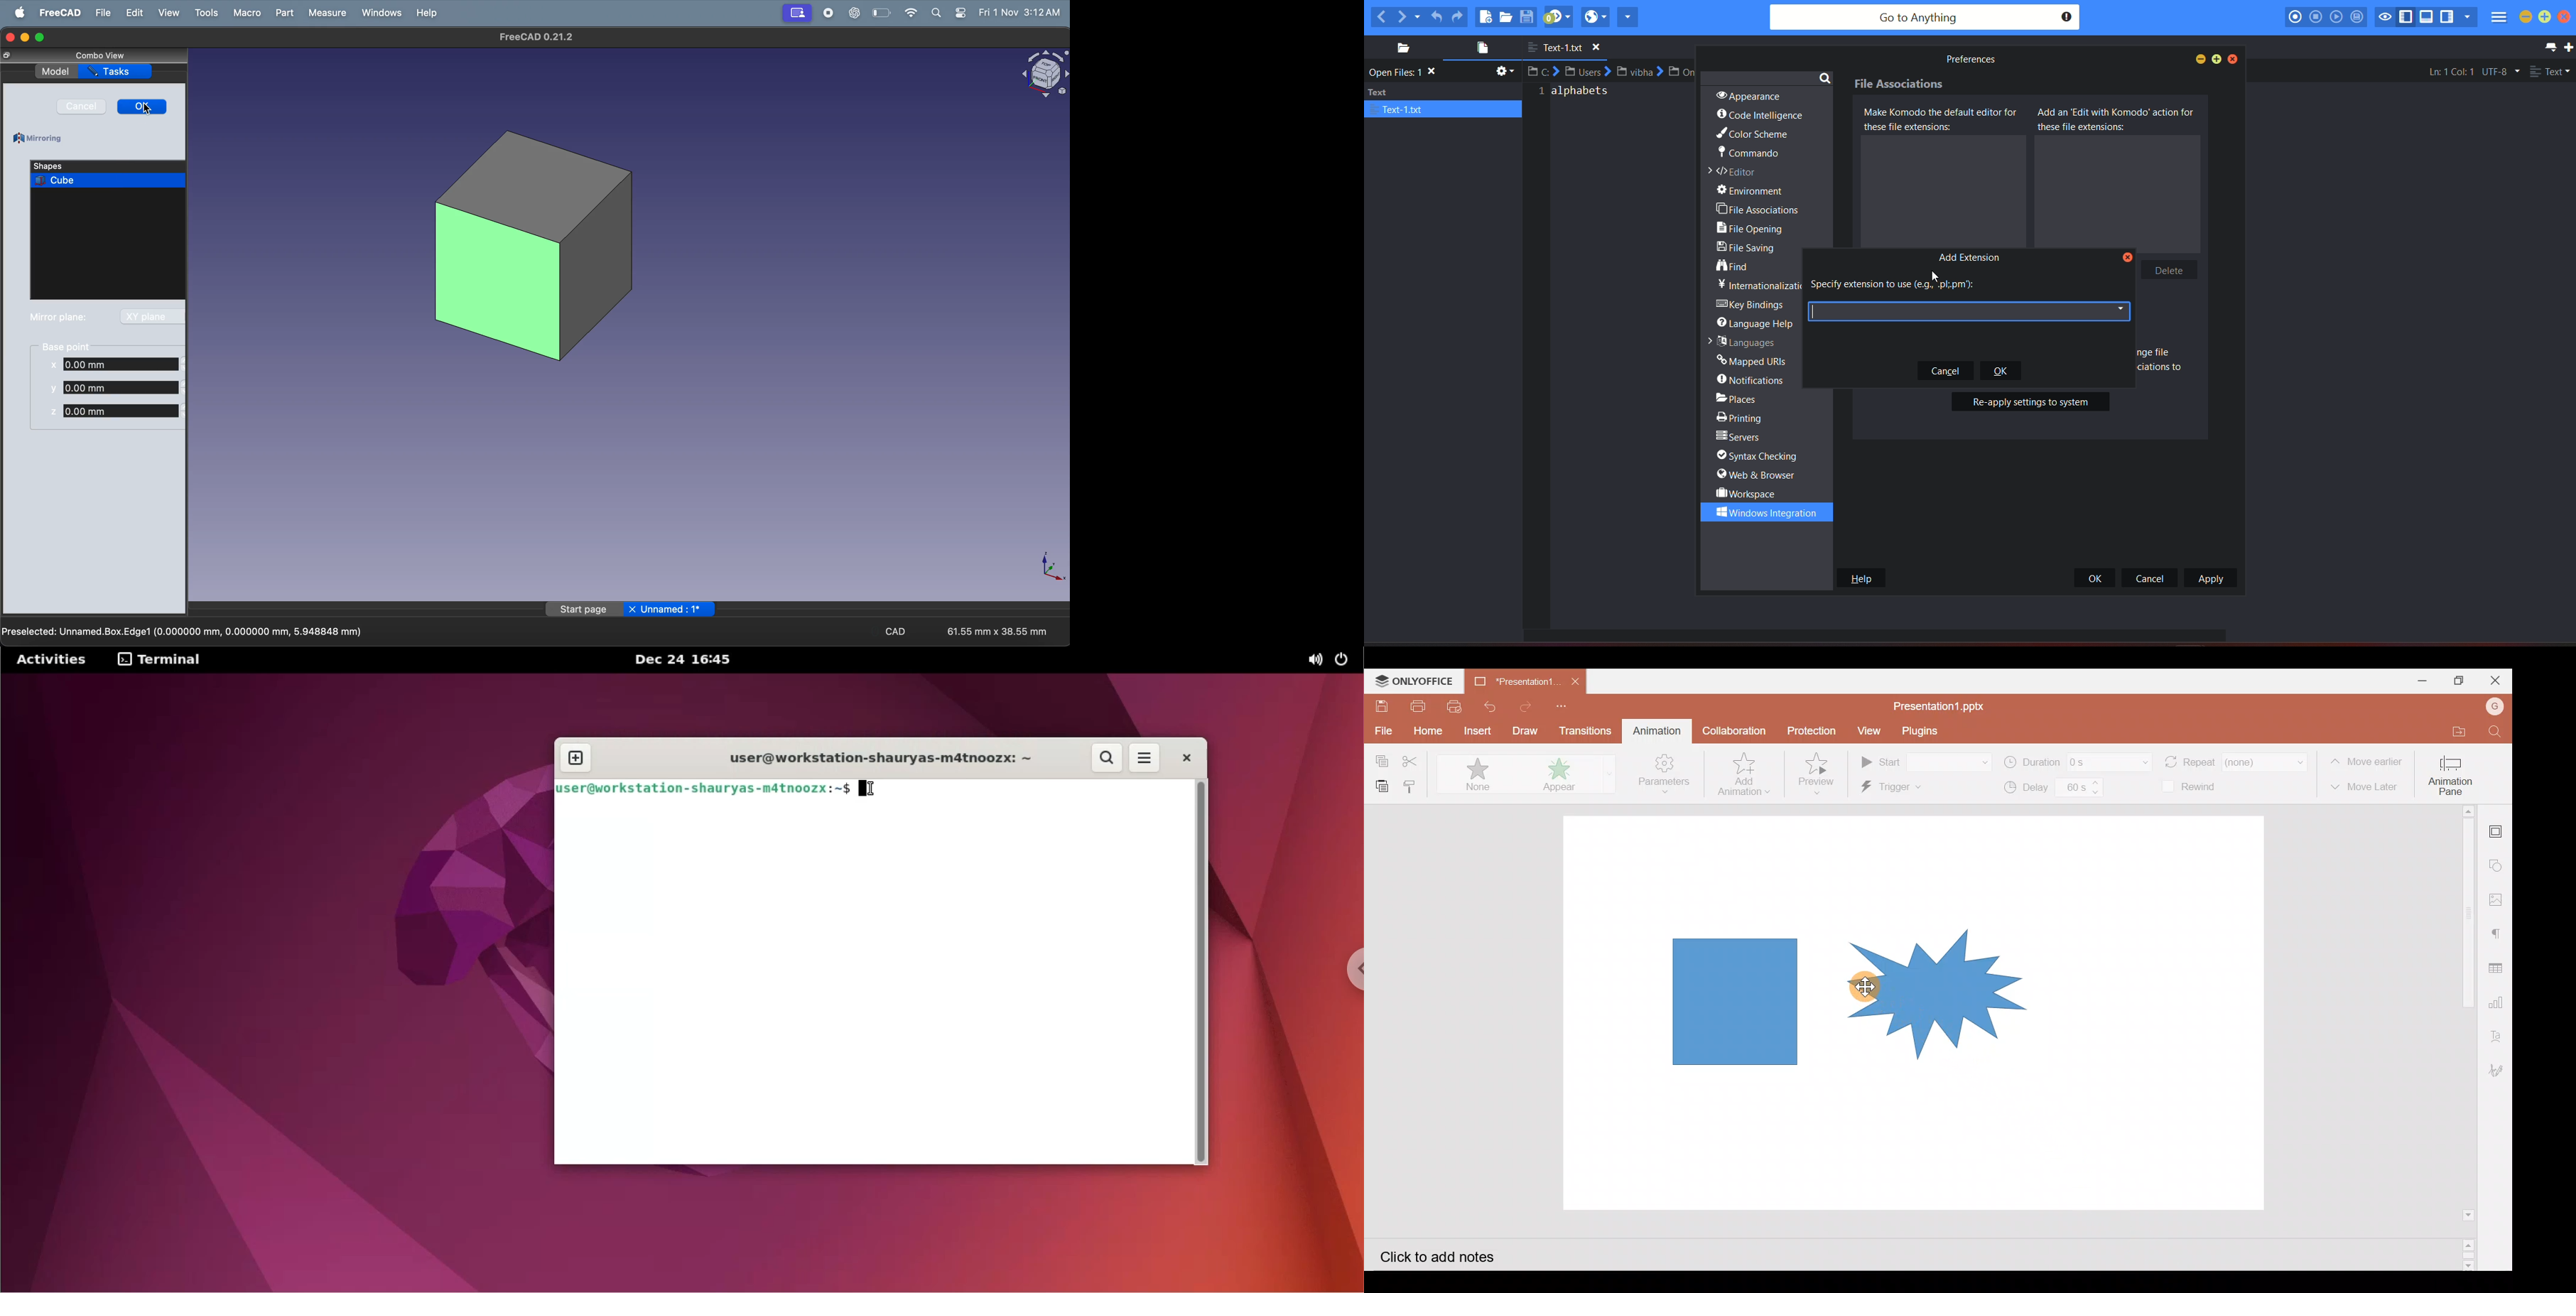 The height and width of the screenshot is (1316, 2576). I want to click on Group of shape on presentation slide, so click(1852, 1000).